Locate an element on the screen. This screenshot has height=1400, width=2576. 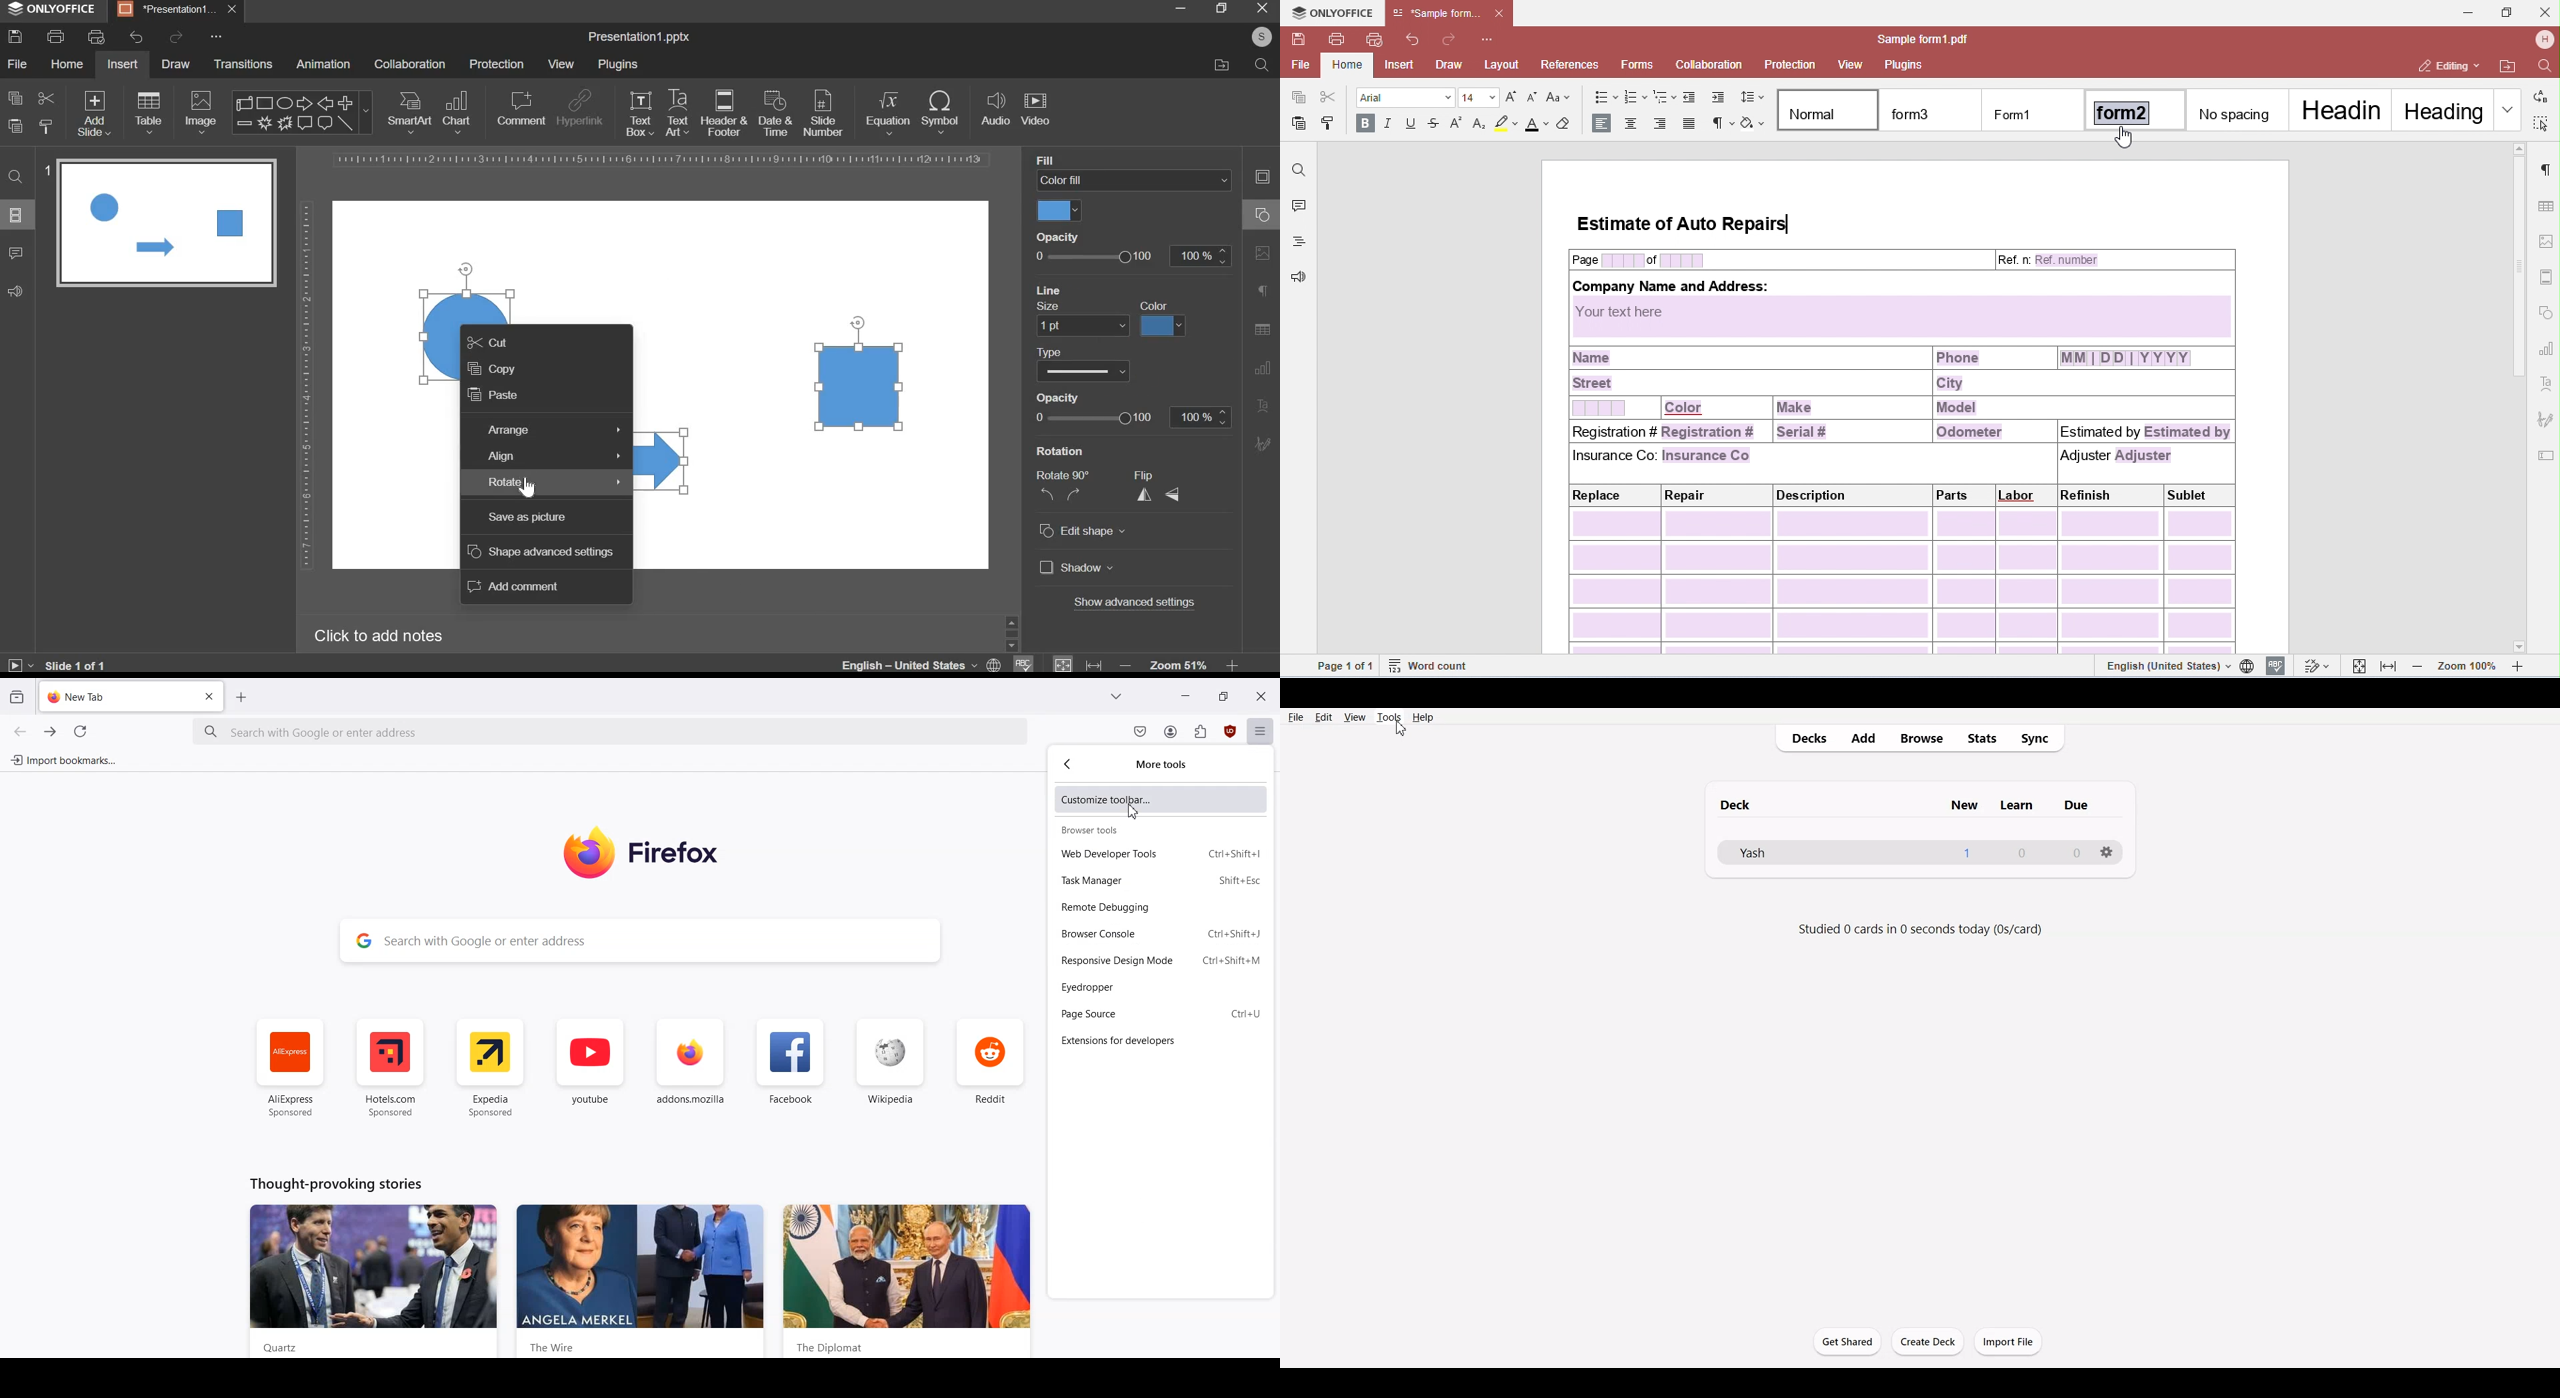
rectangle is located at coordinates (860, 386).